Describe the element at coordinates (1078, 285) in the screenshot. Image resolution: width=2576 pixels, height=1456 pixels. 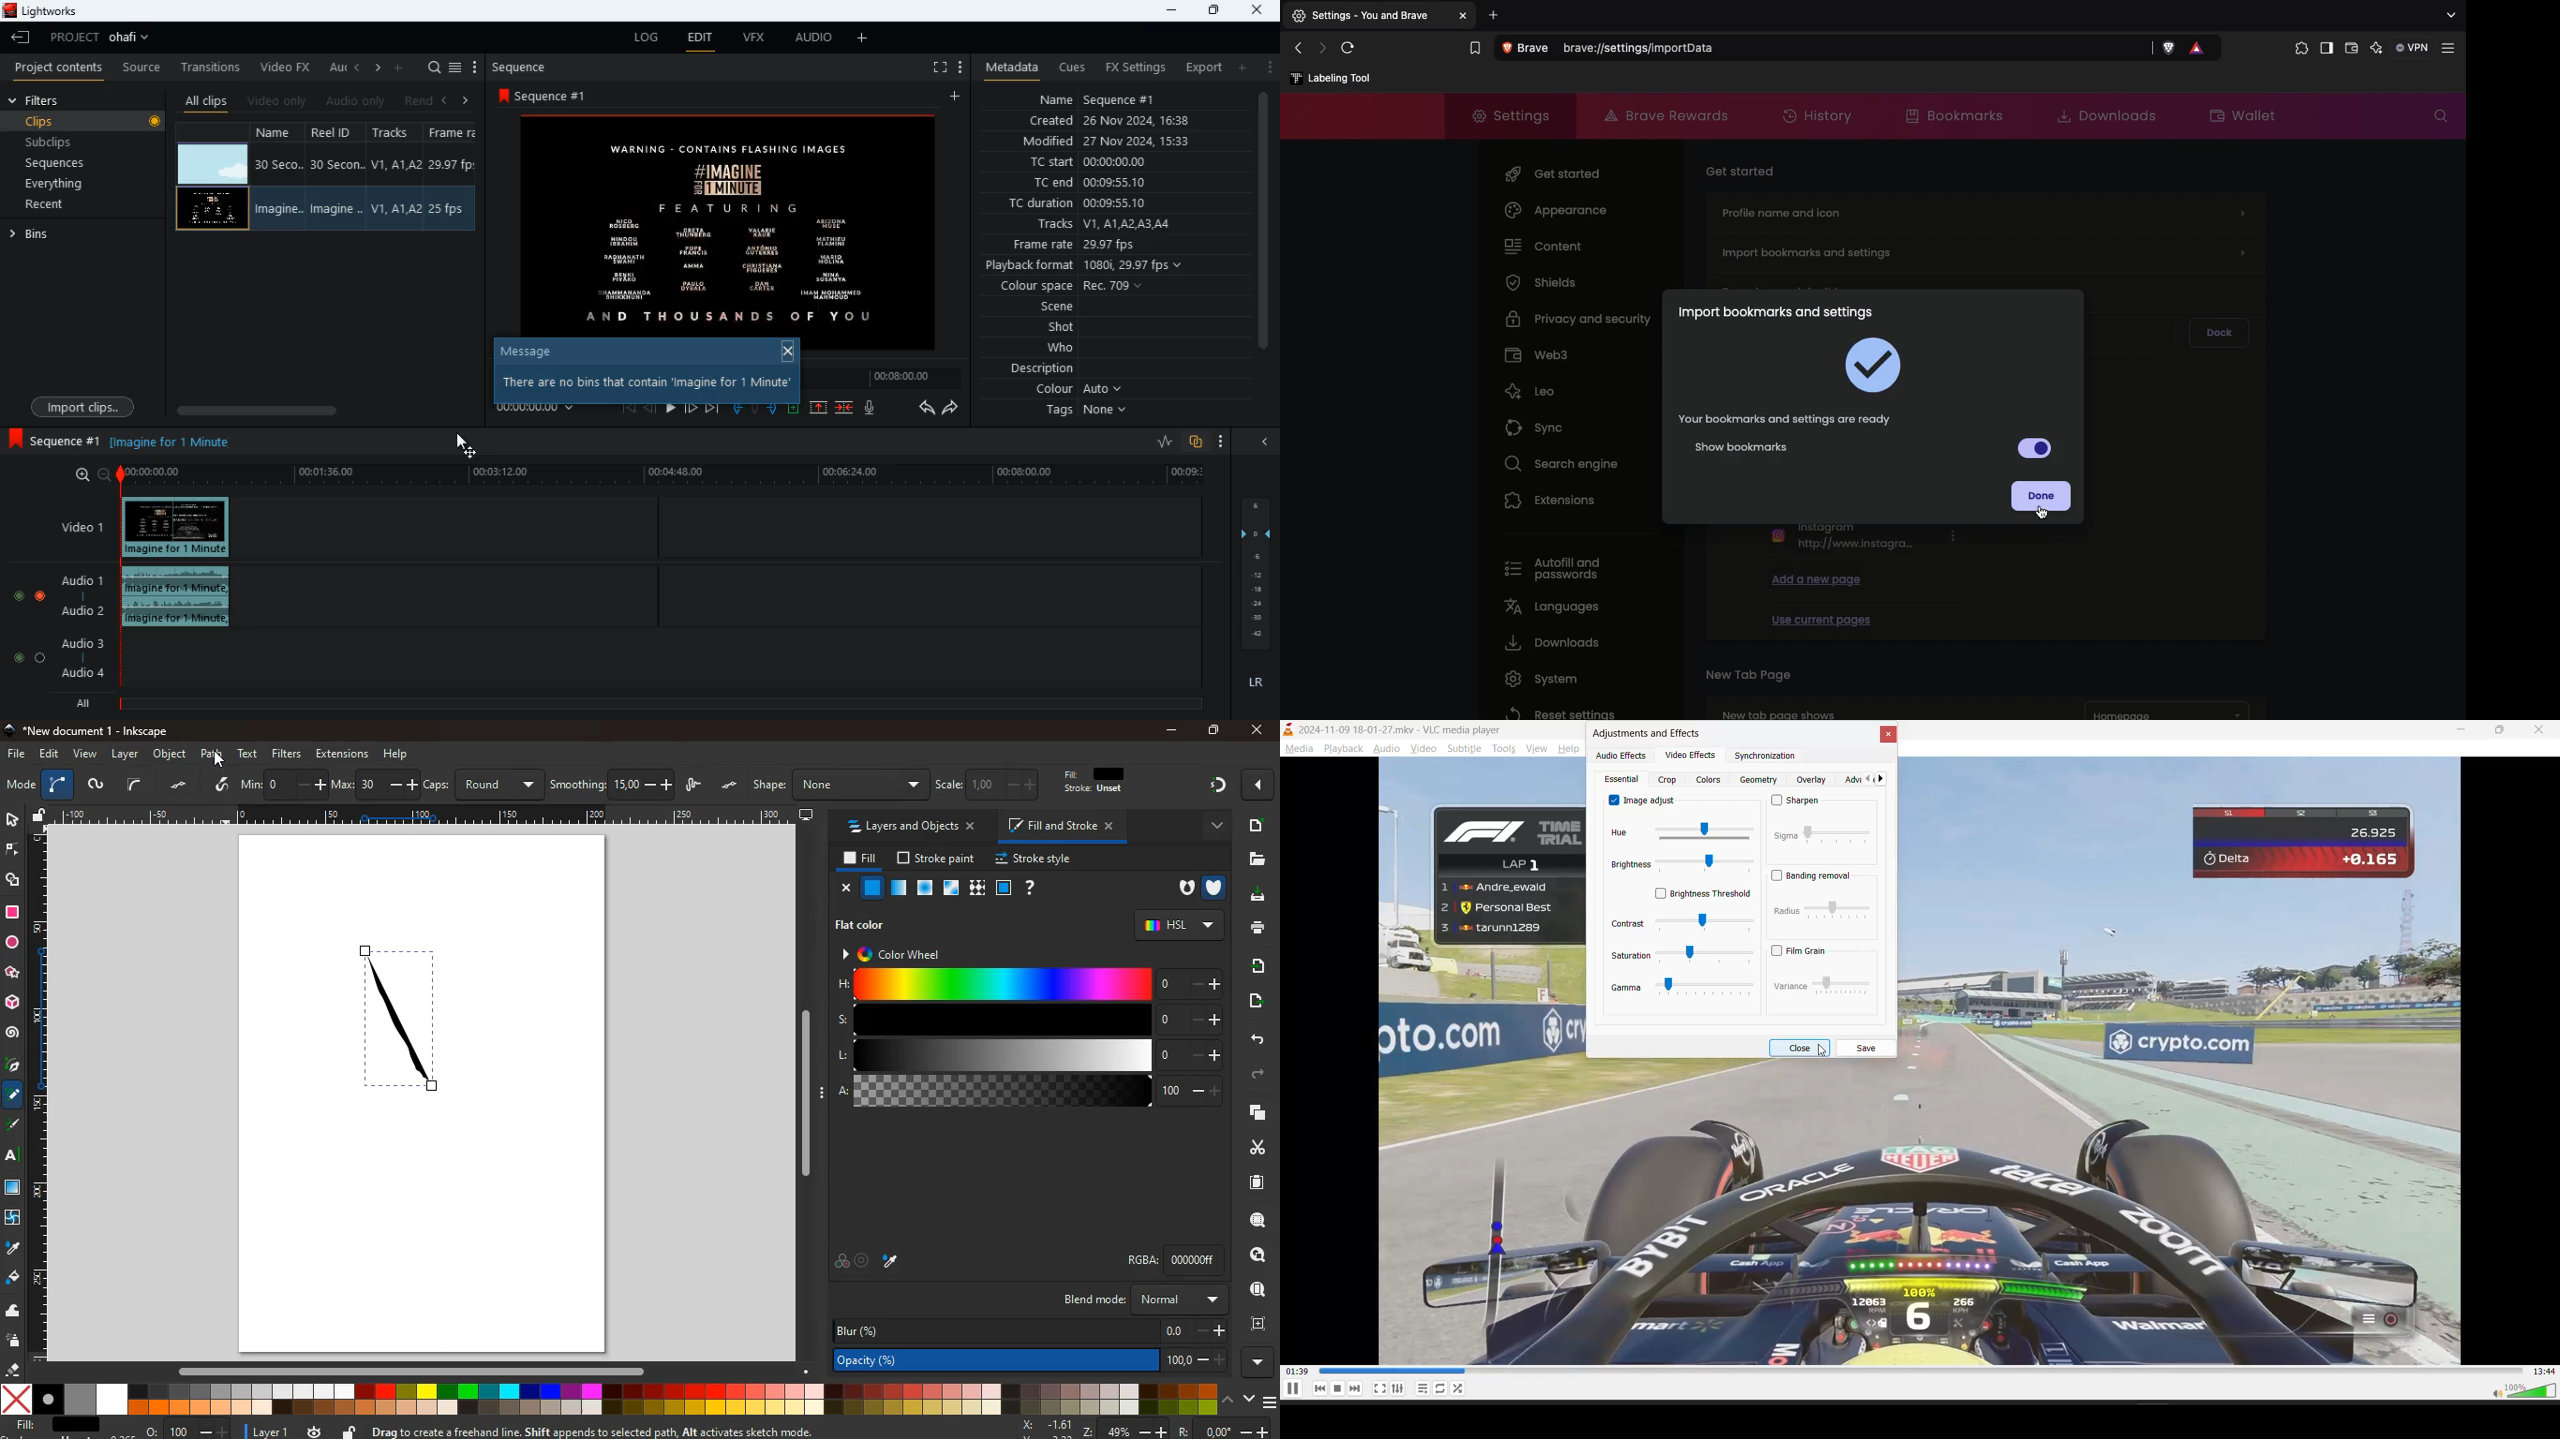
I see `colour space` at that location.